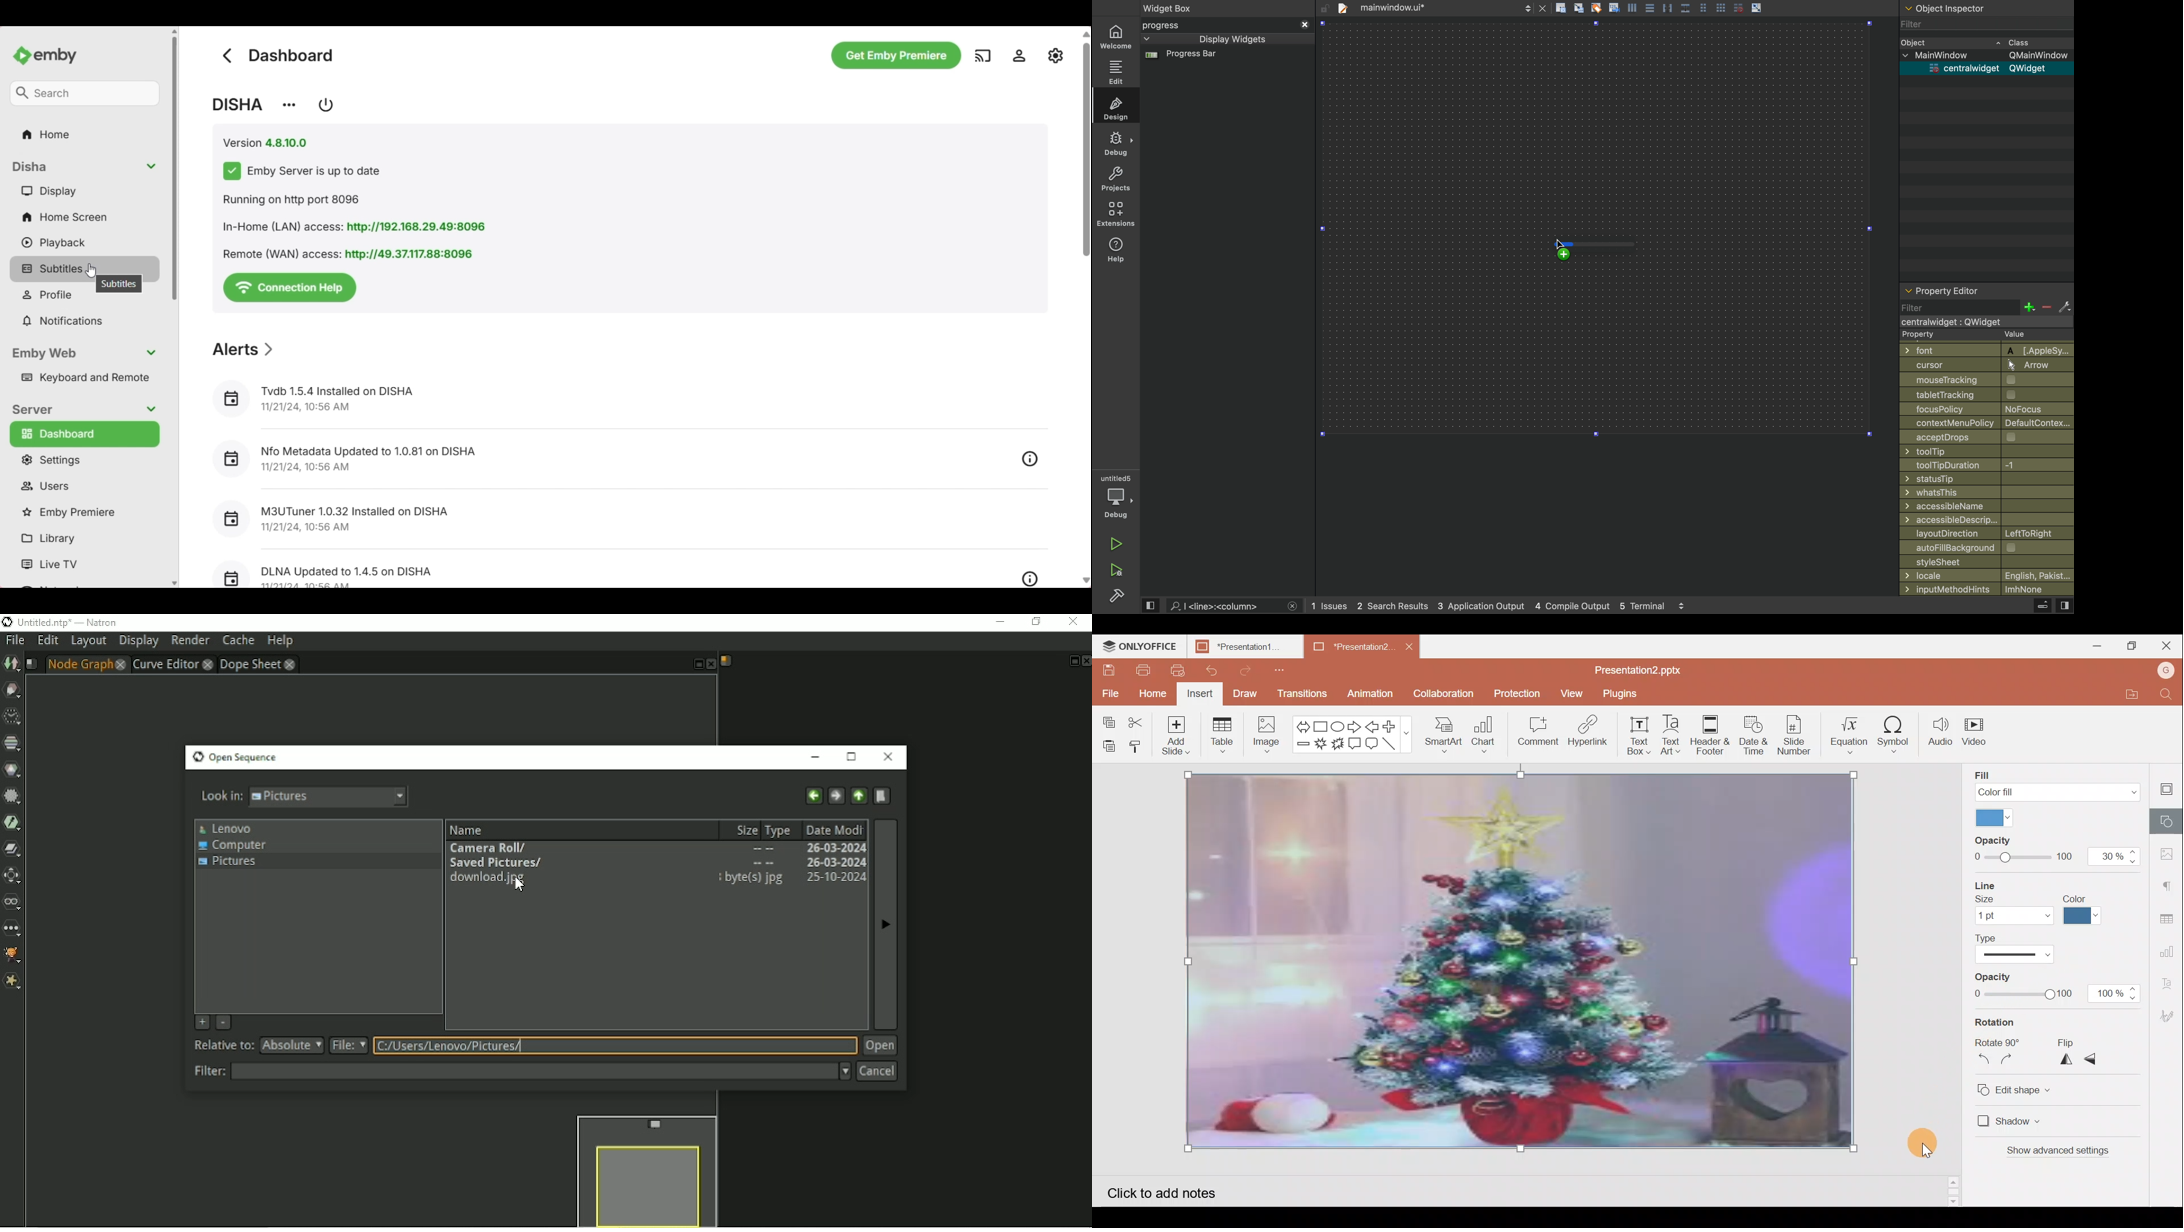 This screenshot has width=2184, height=1232. What do you see at coordinates (1201, 8) in the screenshot?
I see `widgetbox` at bounding box center [1201, 8].